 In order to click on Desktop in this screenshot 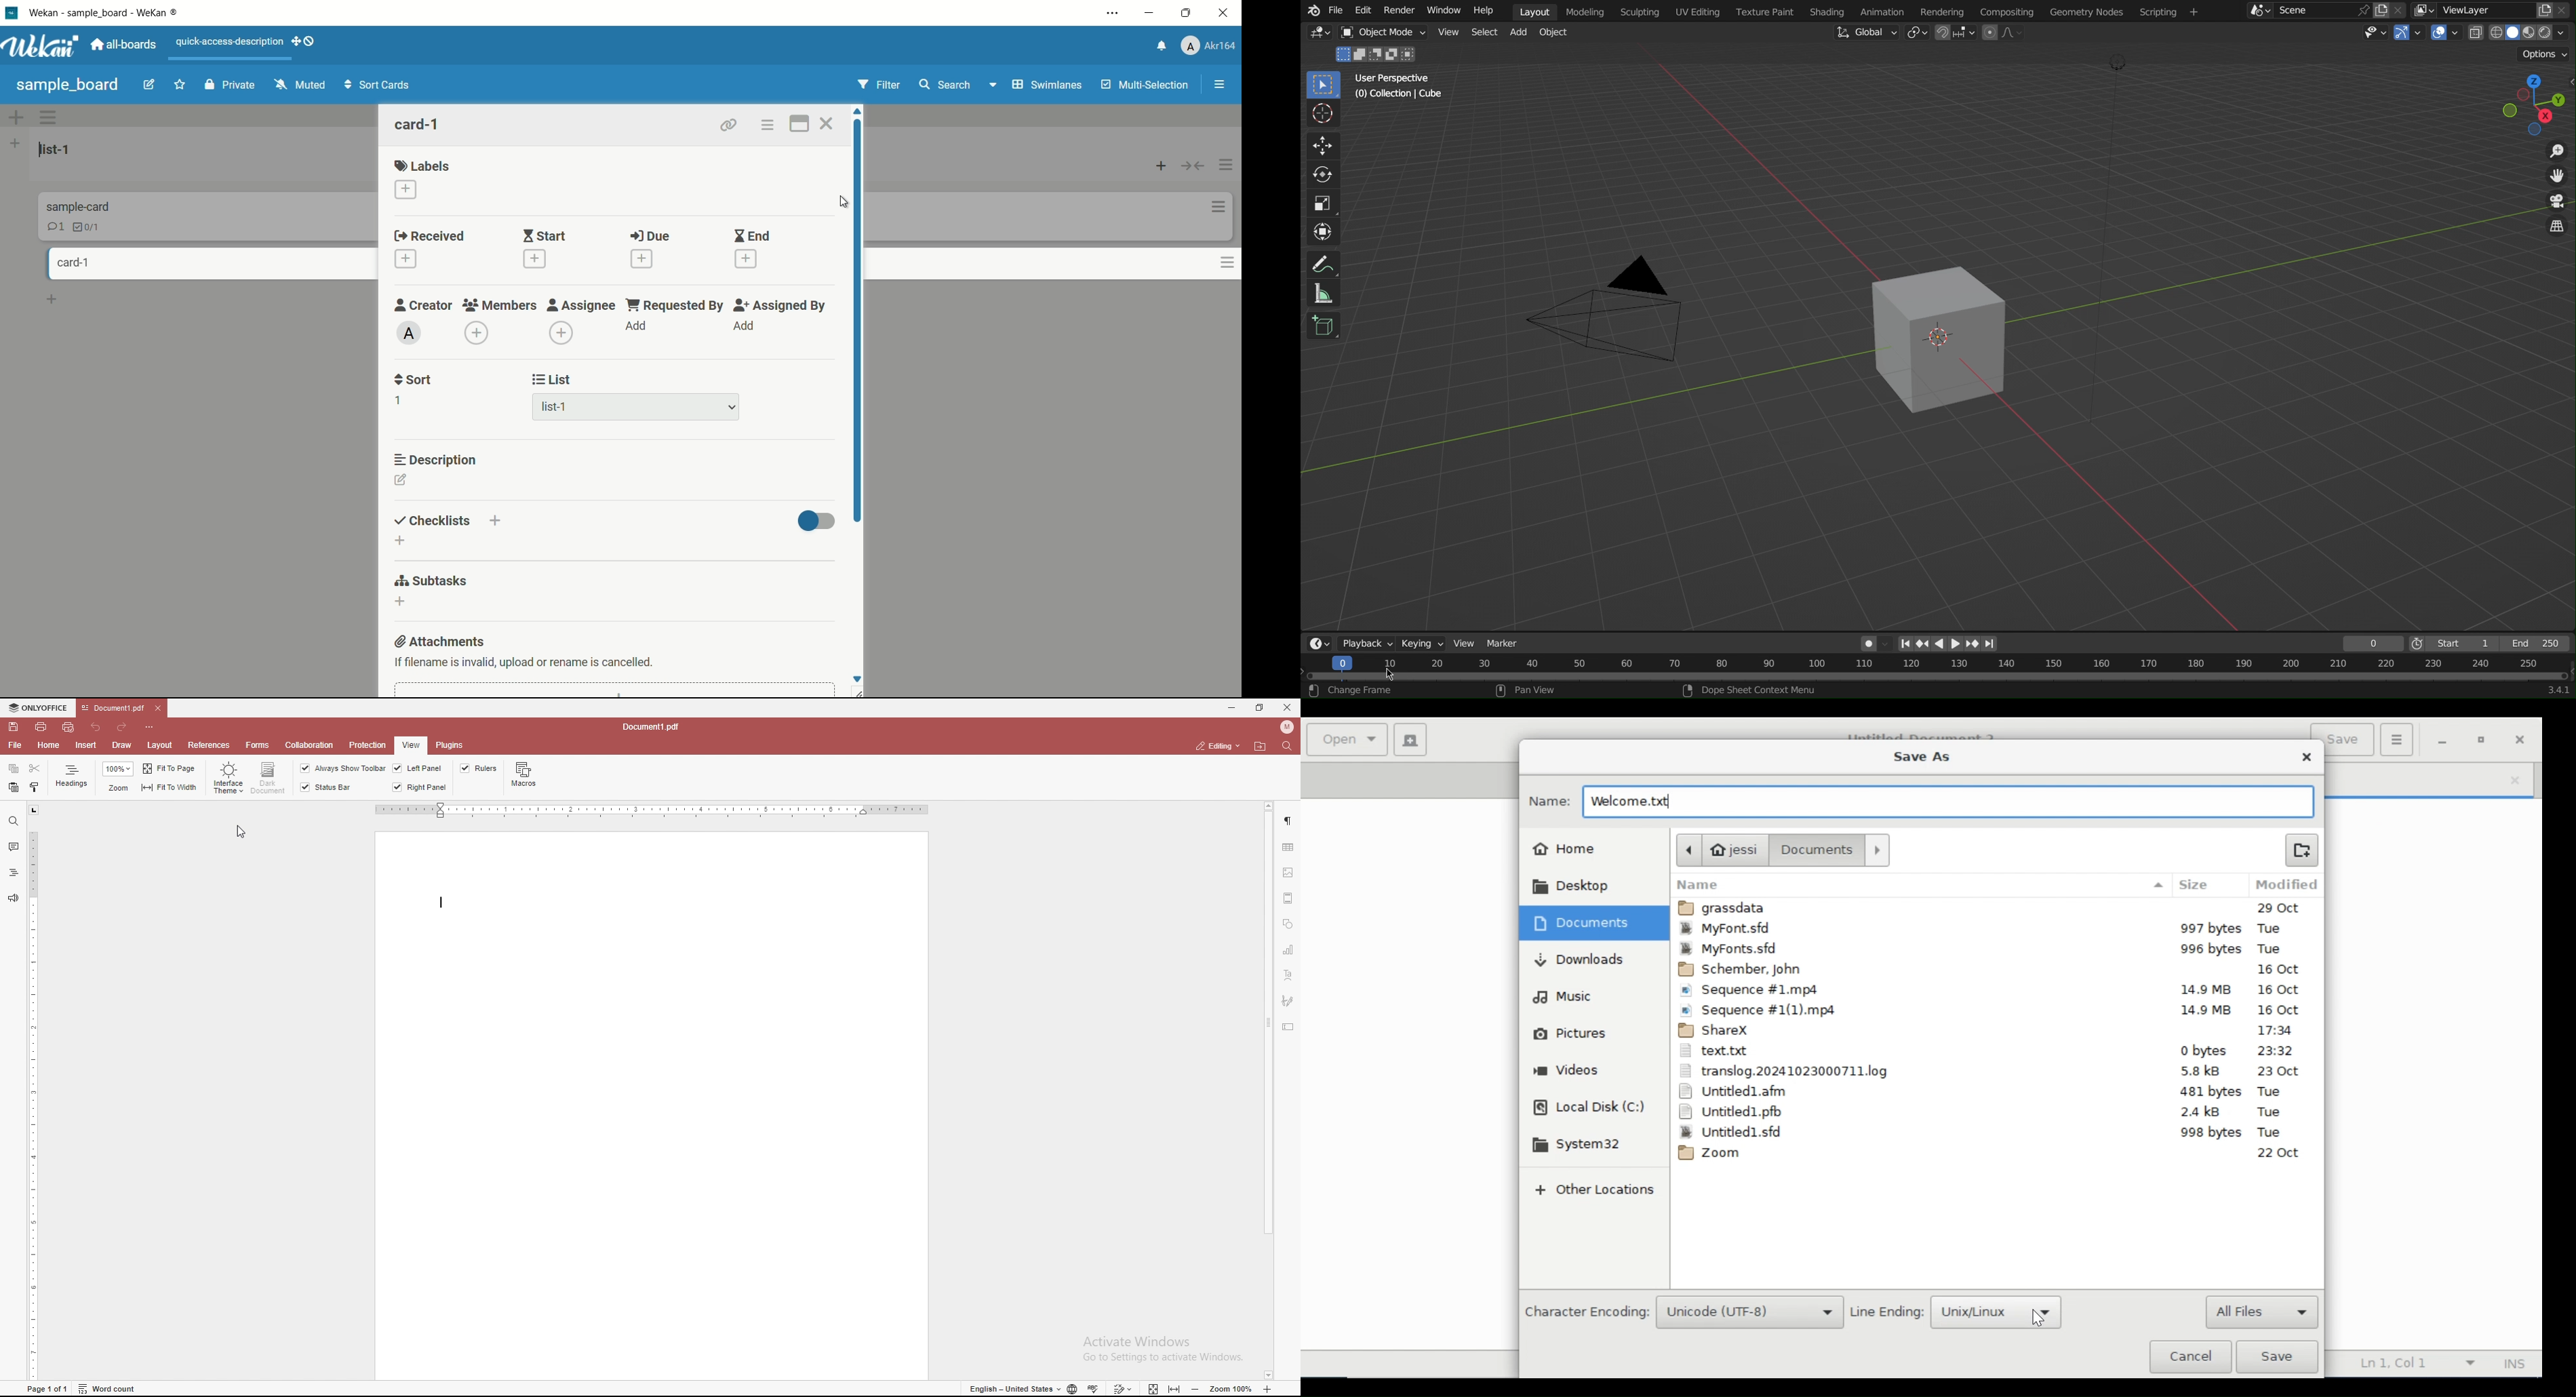, I will do `click(1567, 888)`.